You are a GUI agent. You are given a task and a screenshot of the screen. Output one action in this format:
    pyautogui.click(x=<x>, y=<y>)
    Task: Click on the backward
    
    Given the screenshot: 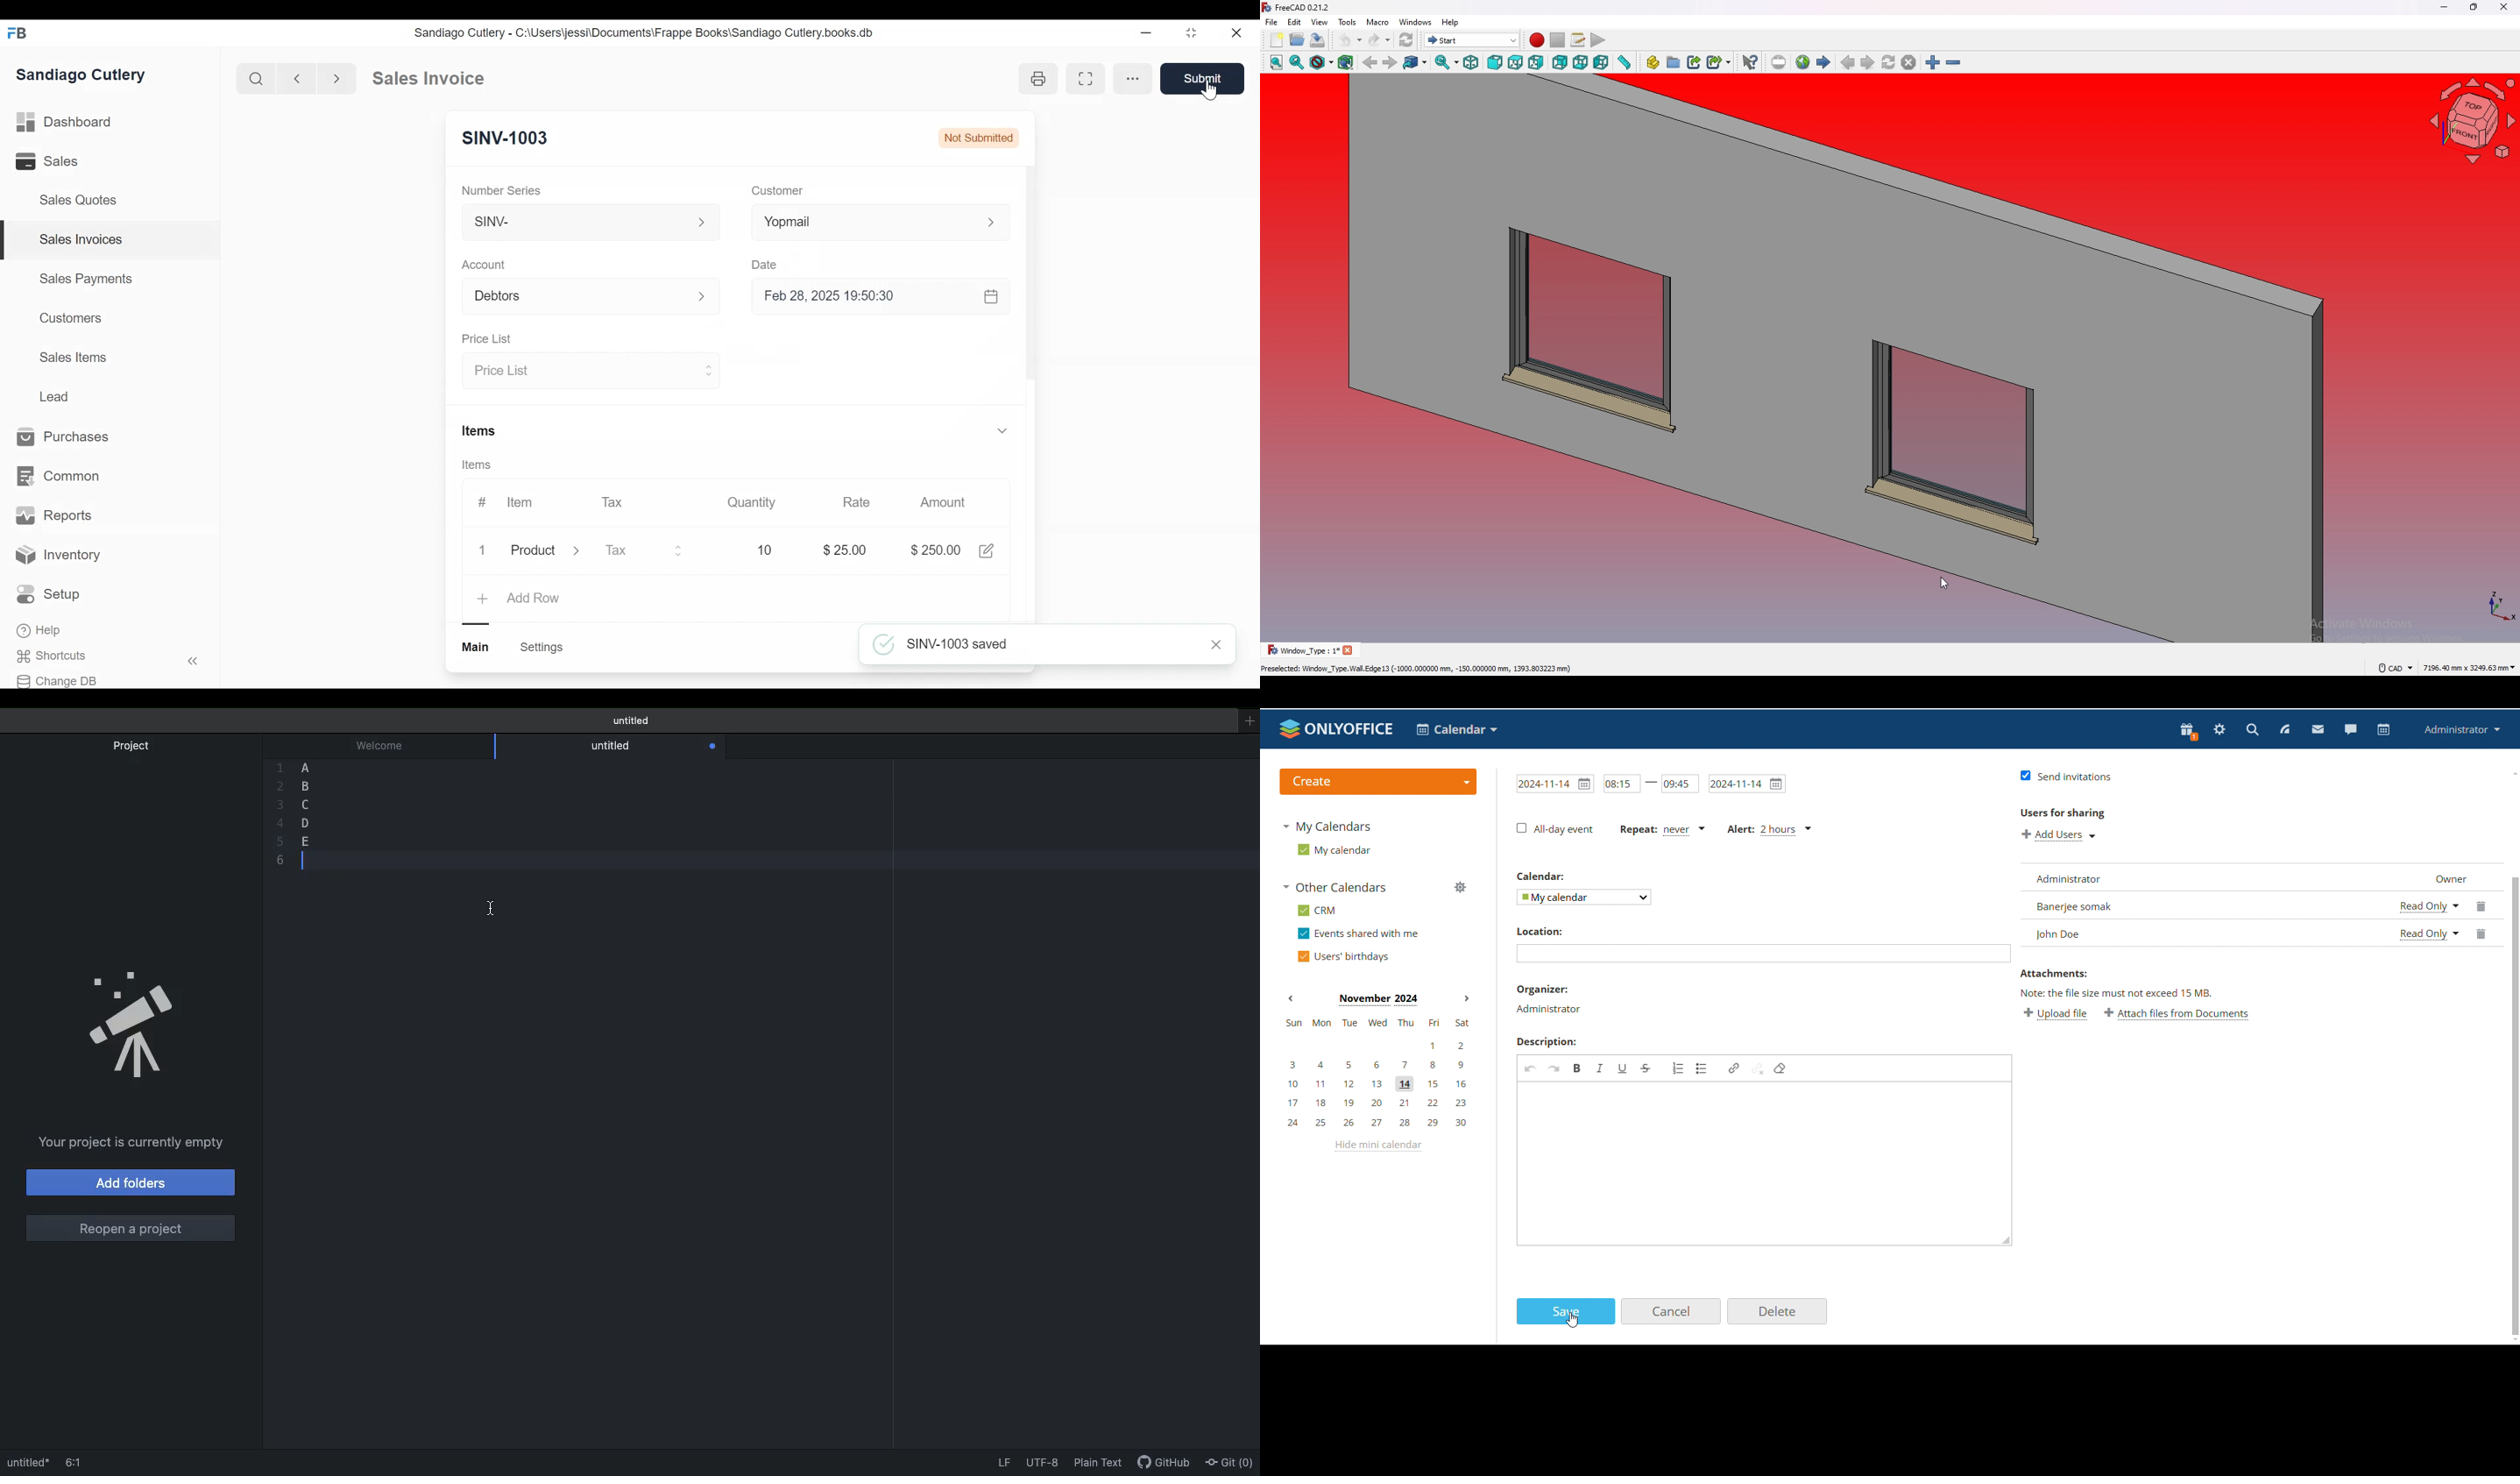 What is the action you would take?
    pyautogui.click(x=297, y=78)
    